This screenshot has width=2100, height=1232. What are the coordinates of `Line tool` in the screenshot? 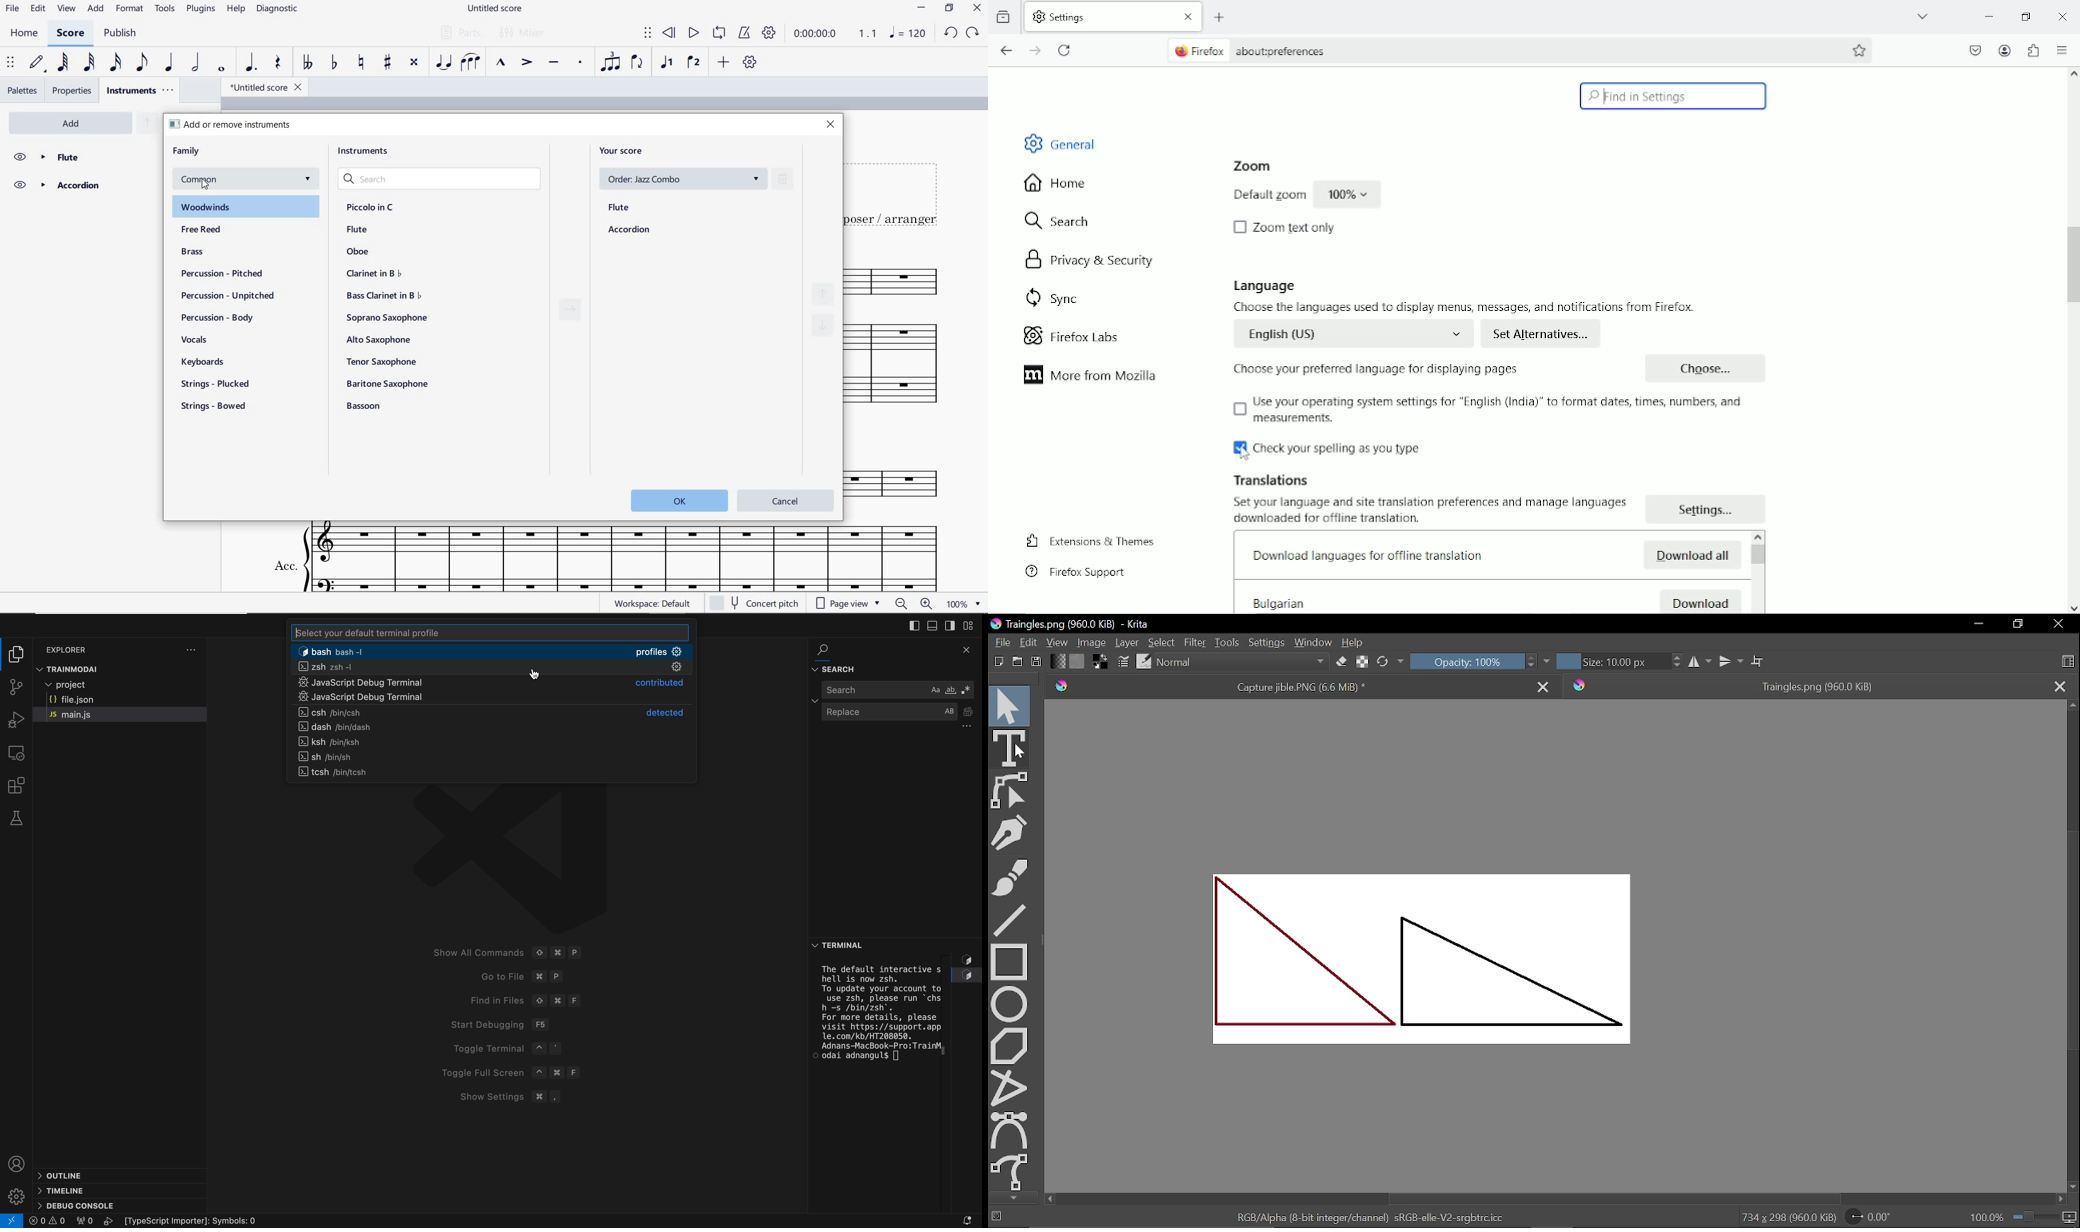 It's located at (1010, 918).